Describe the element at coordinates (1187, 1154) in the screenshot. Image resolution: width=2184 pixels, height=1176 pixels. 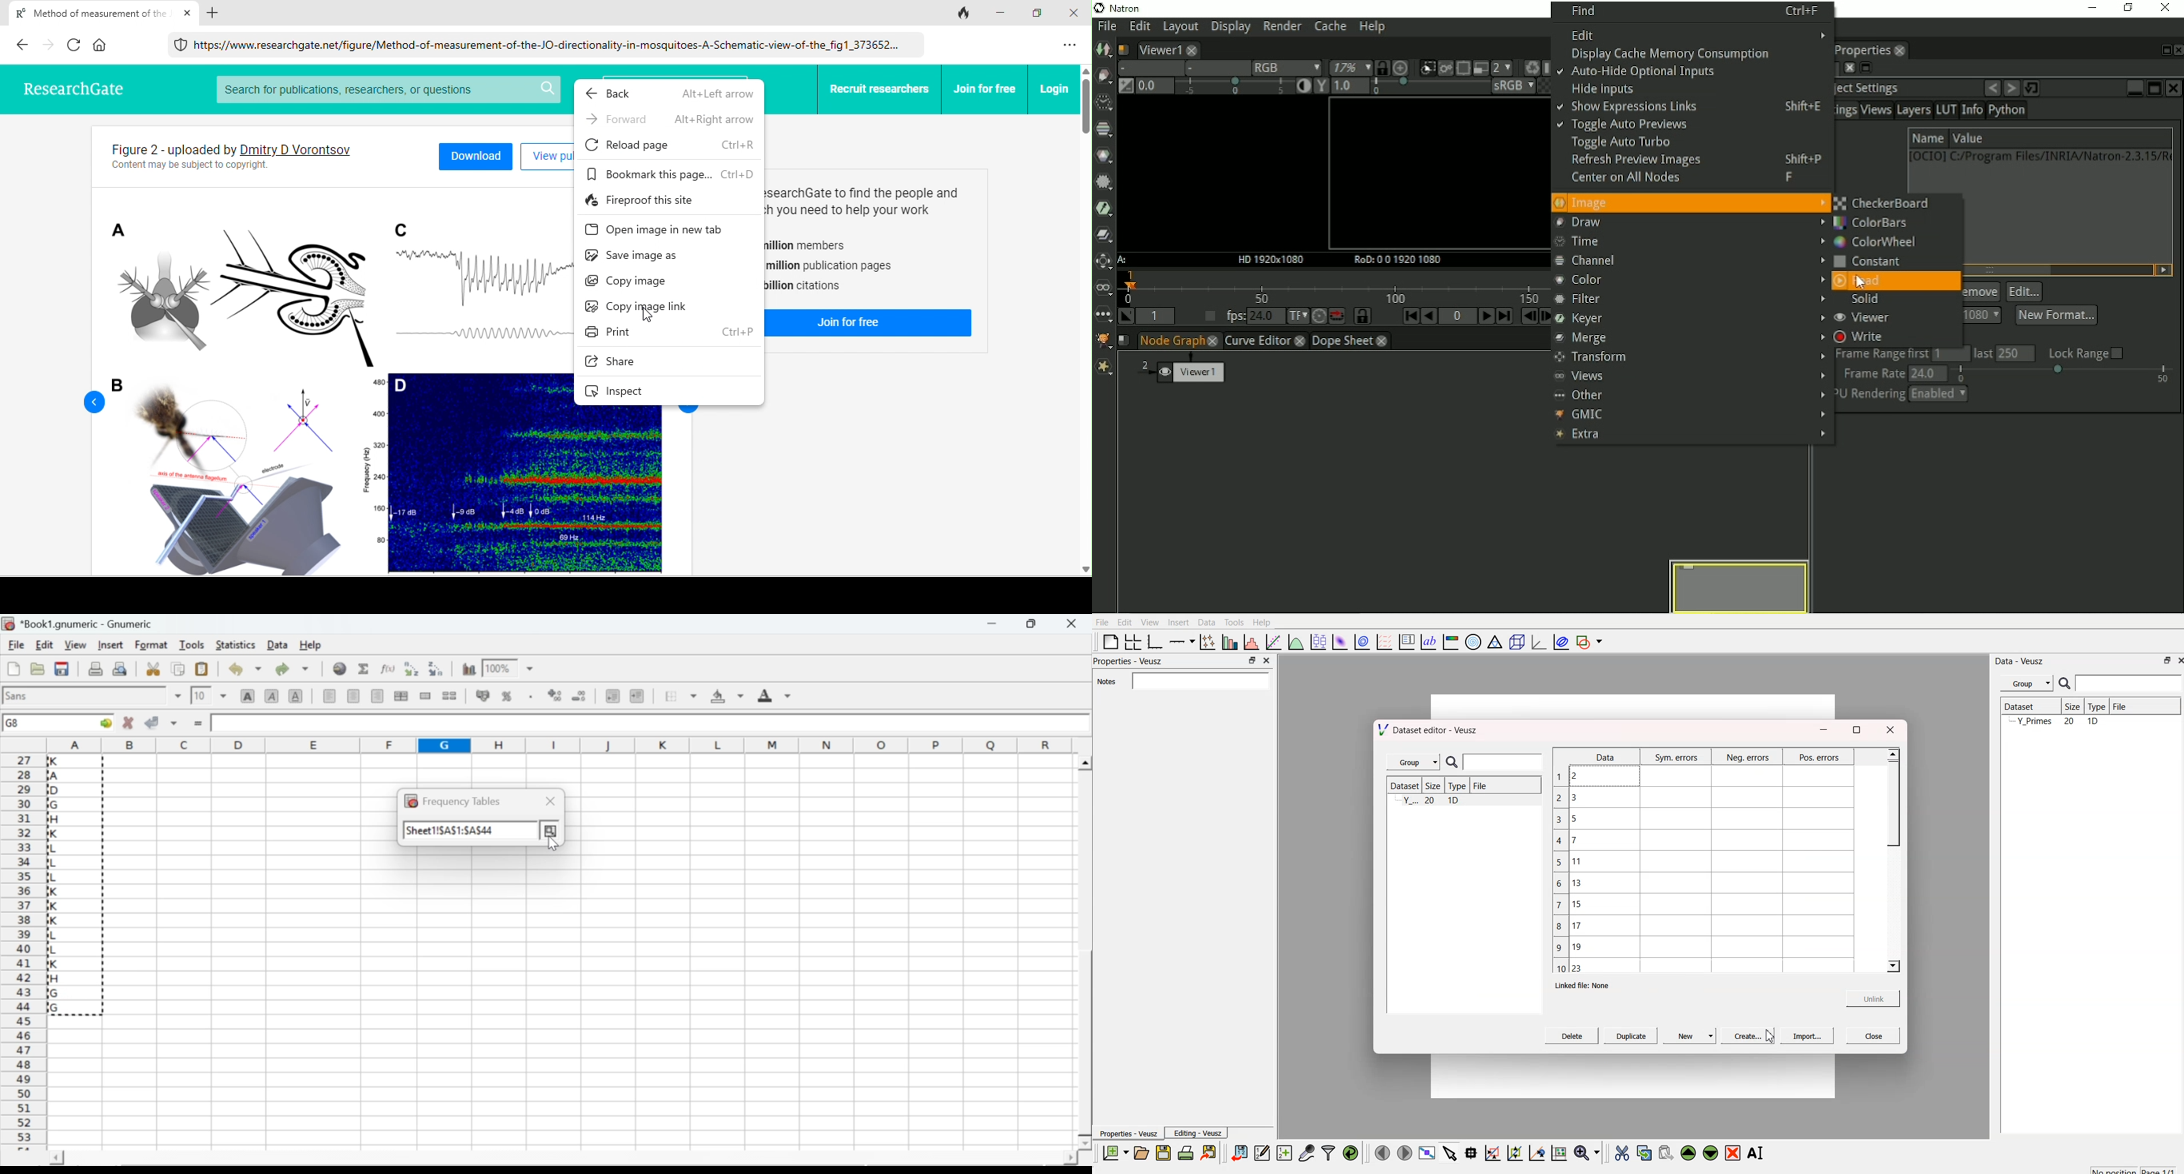
I see `print document` at that location.